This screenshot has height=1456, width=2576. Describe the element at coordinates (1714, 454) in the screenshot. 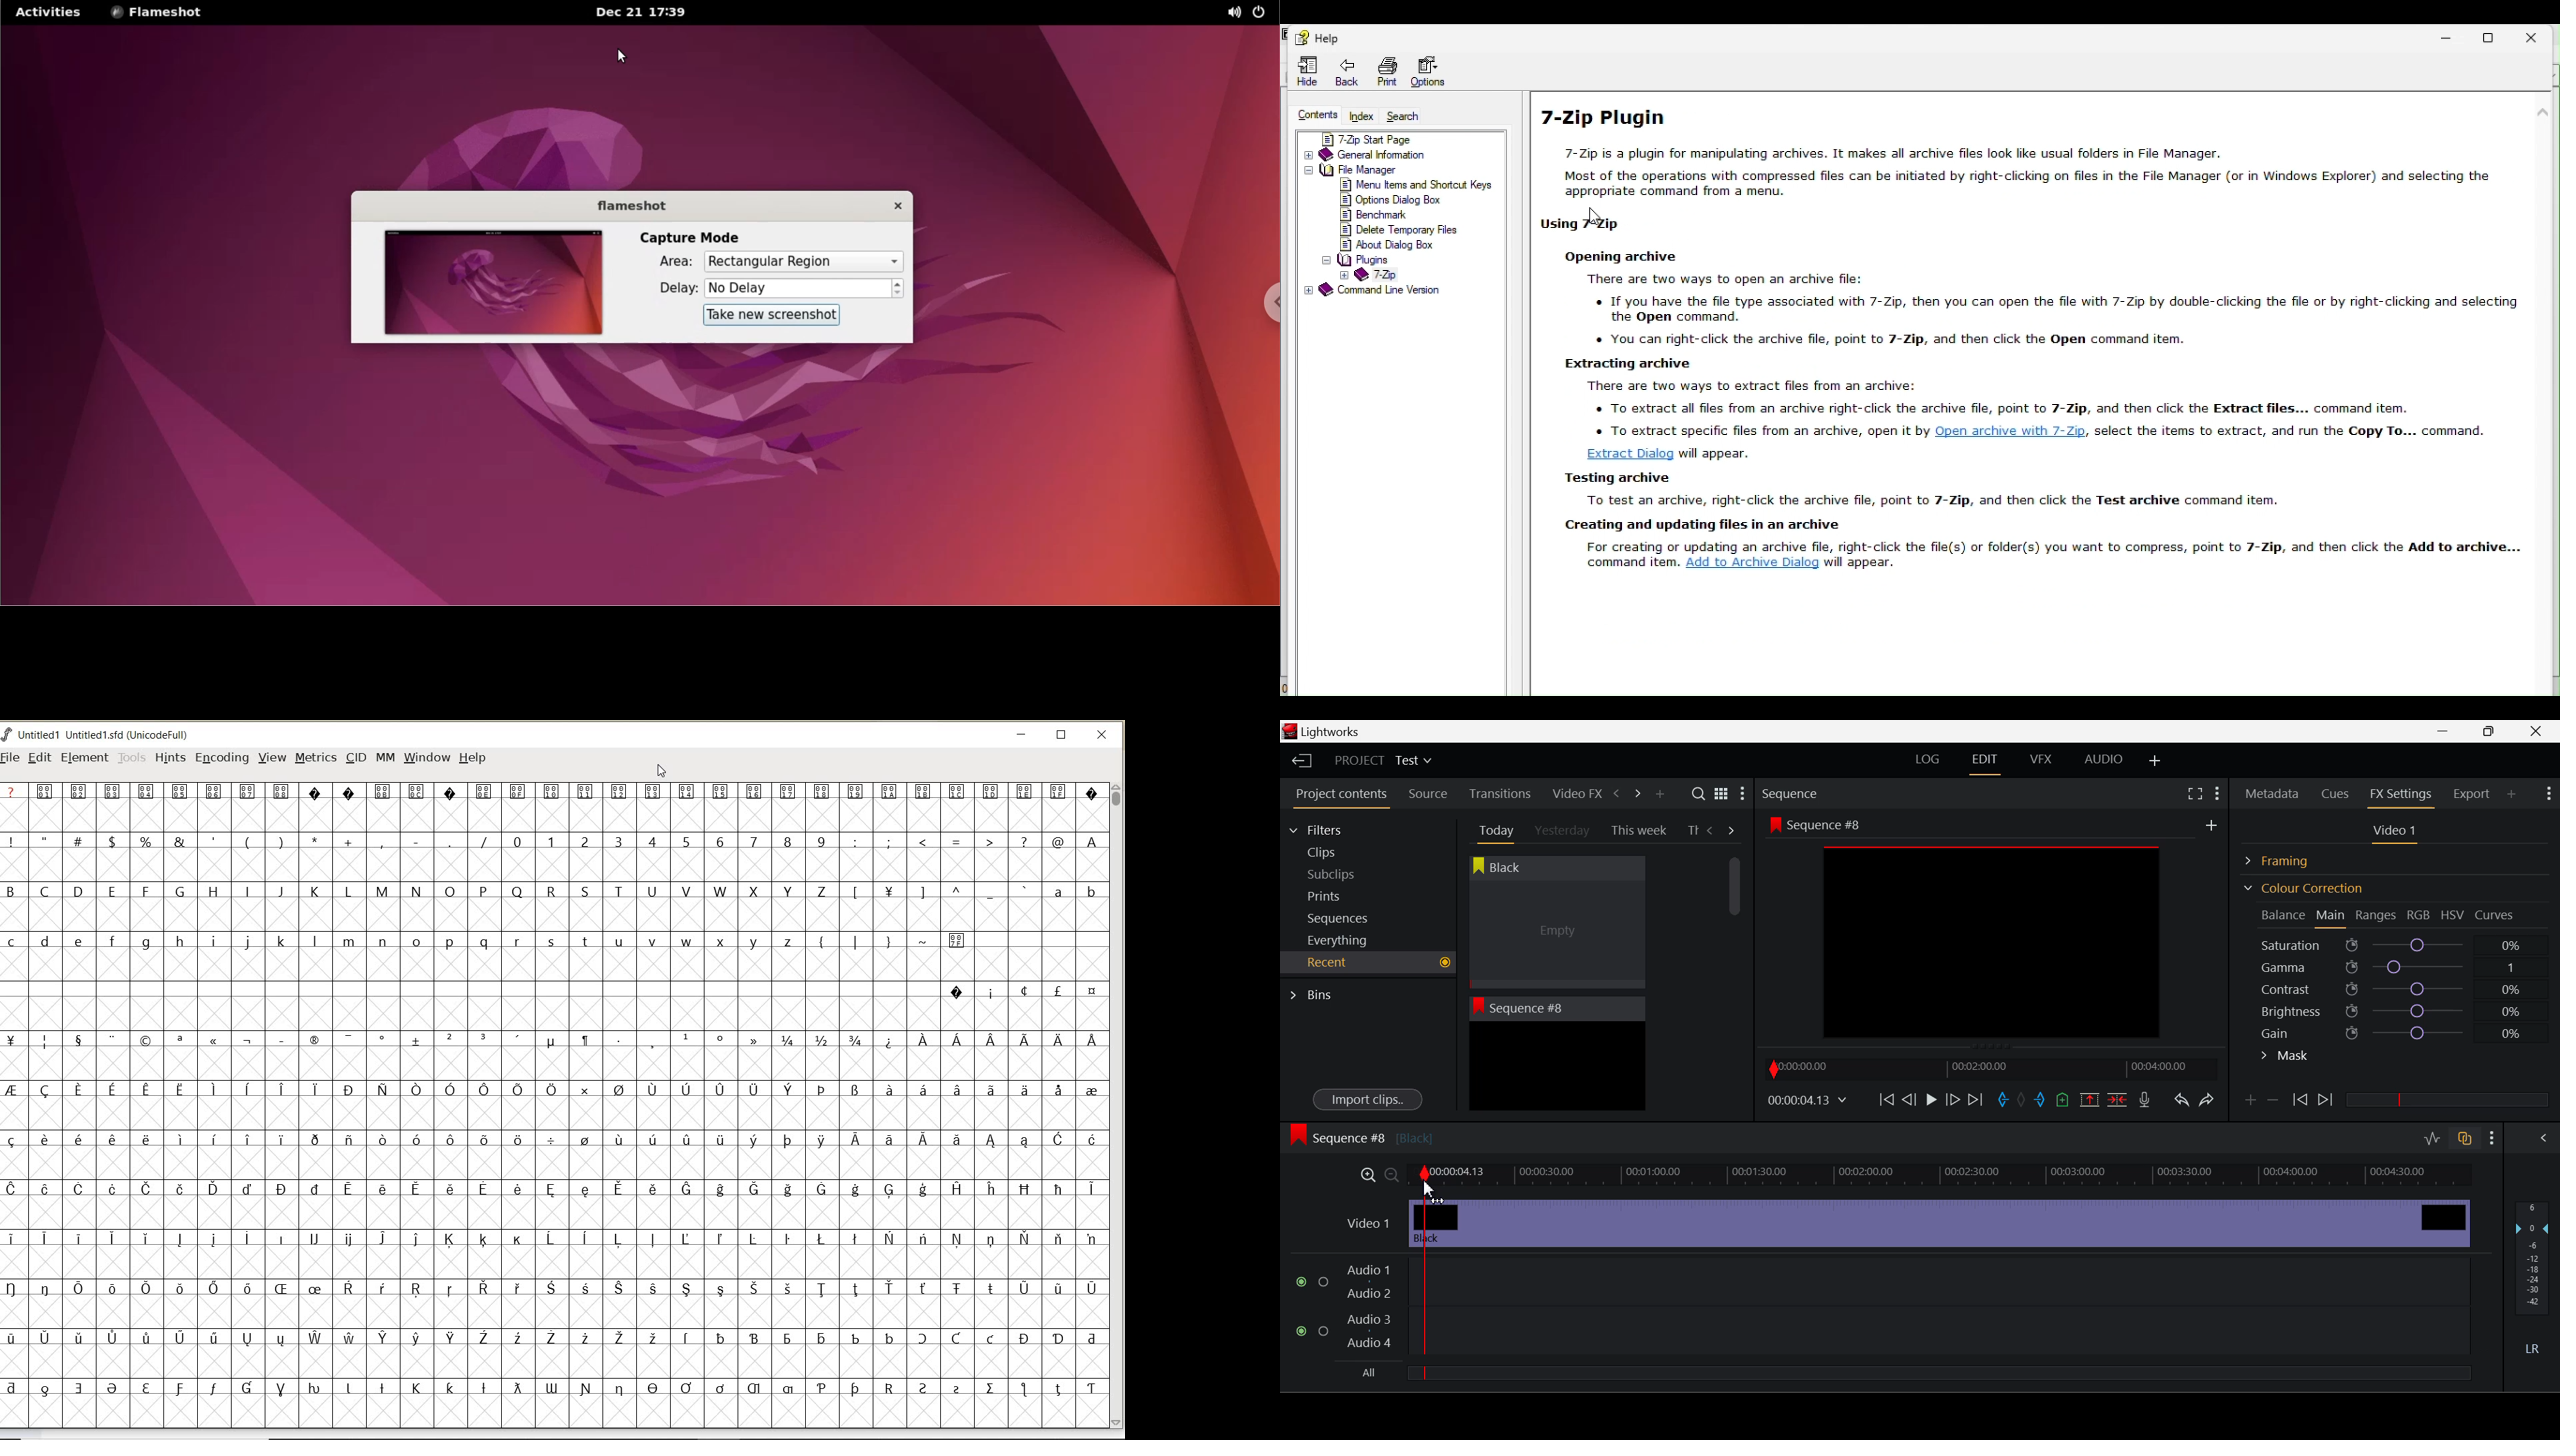

I see `will appear` at that location.